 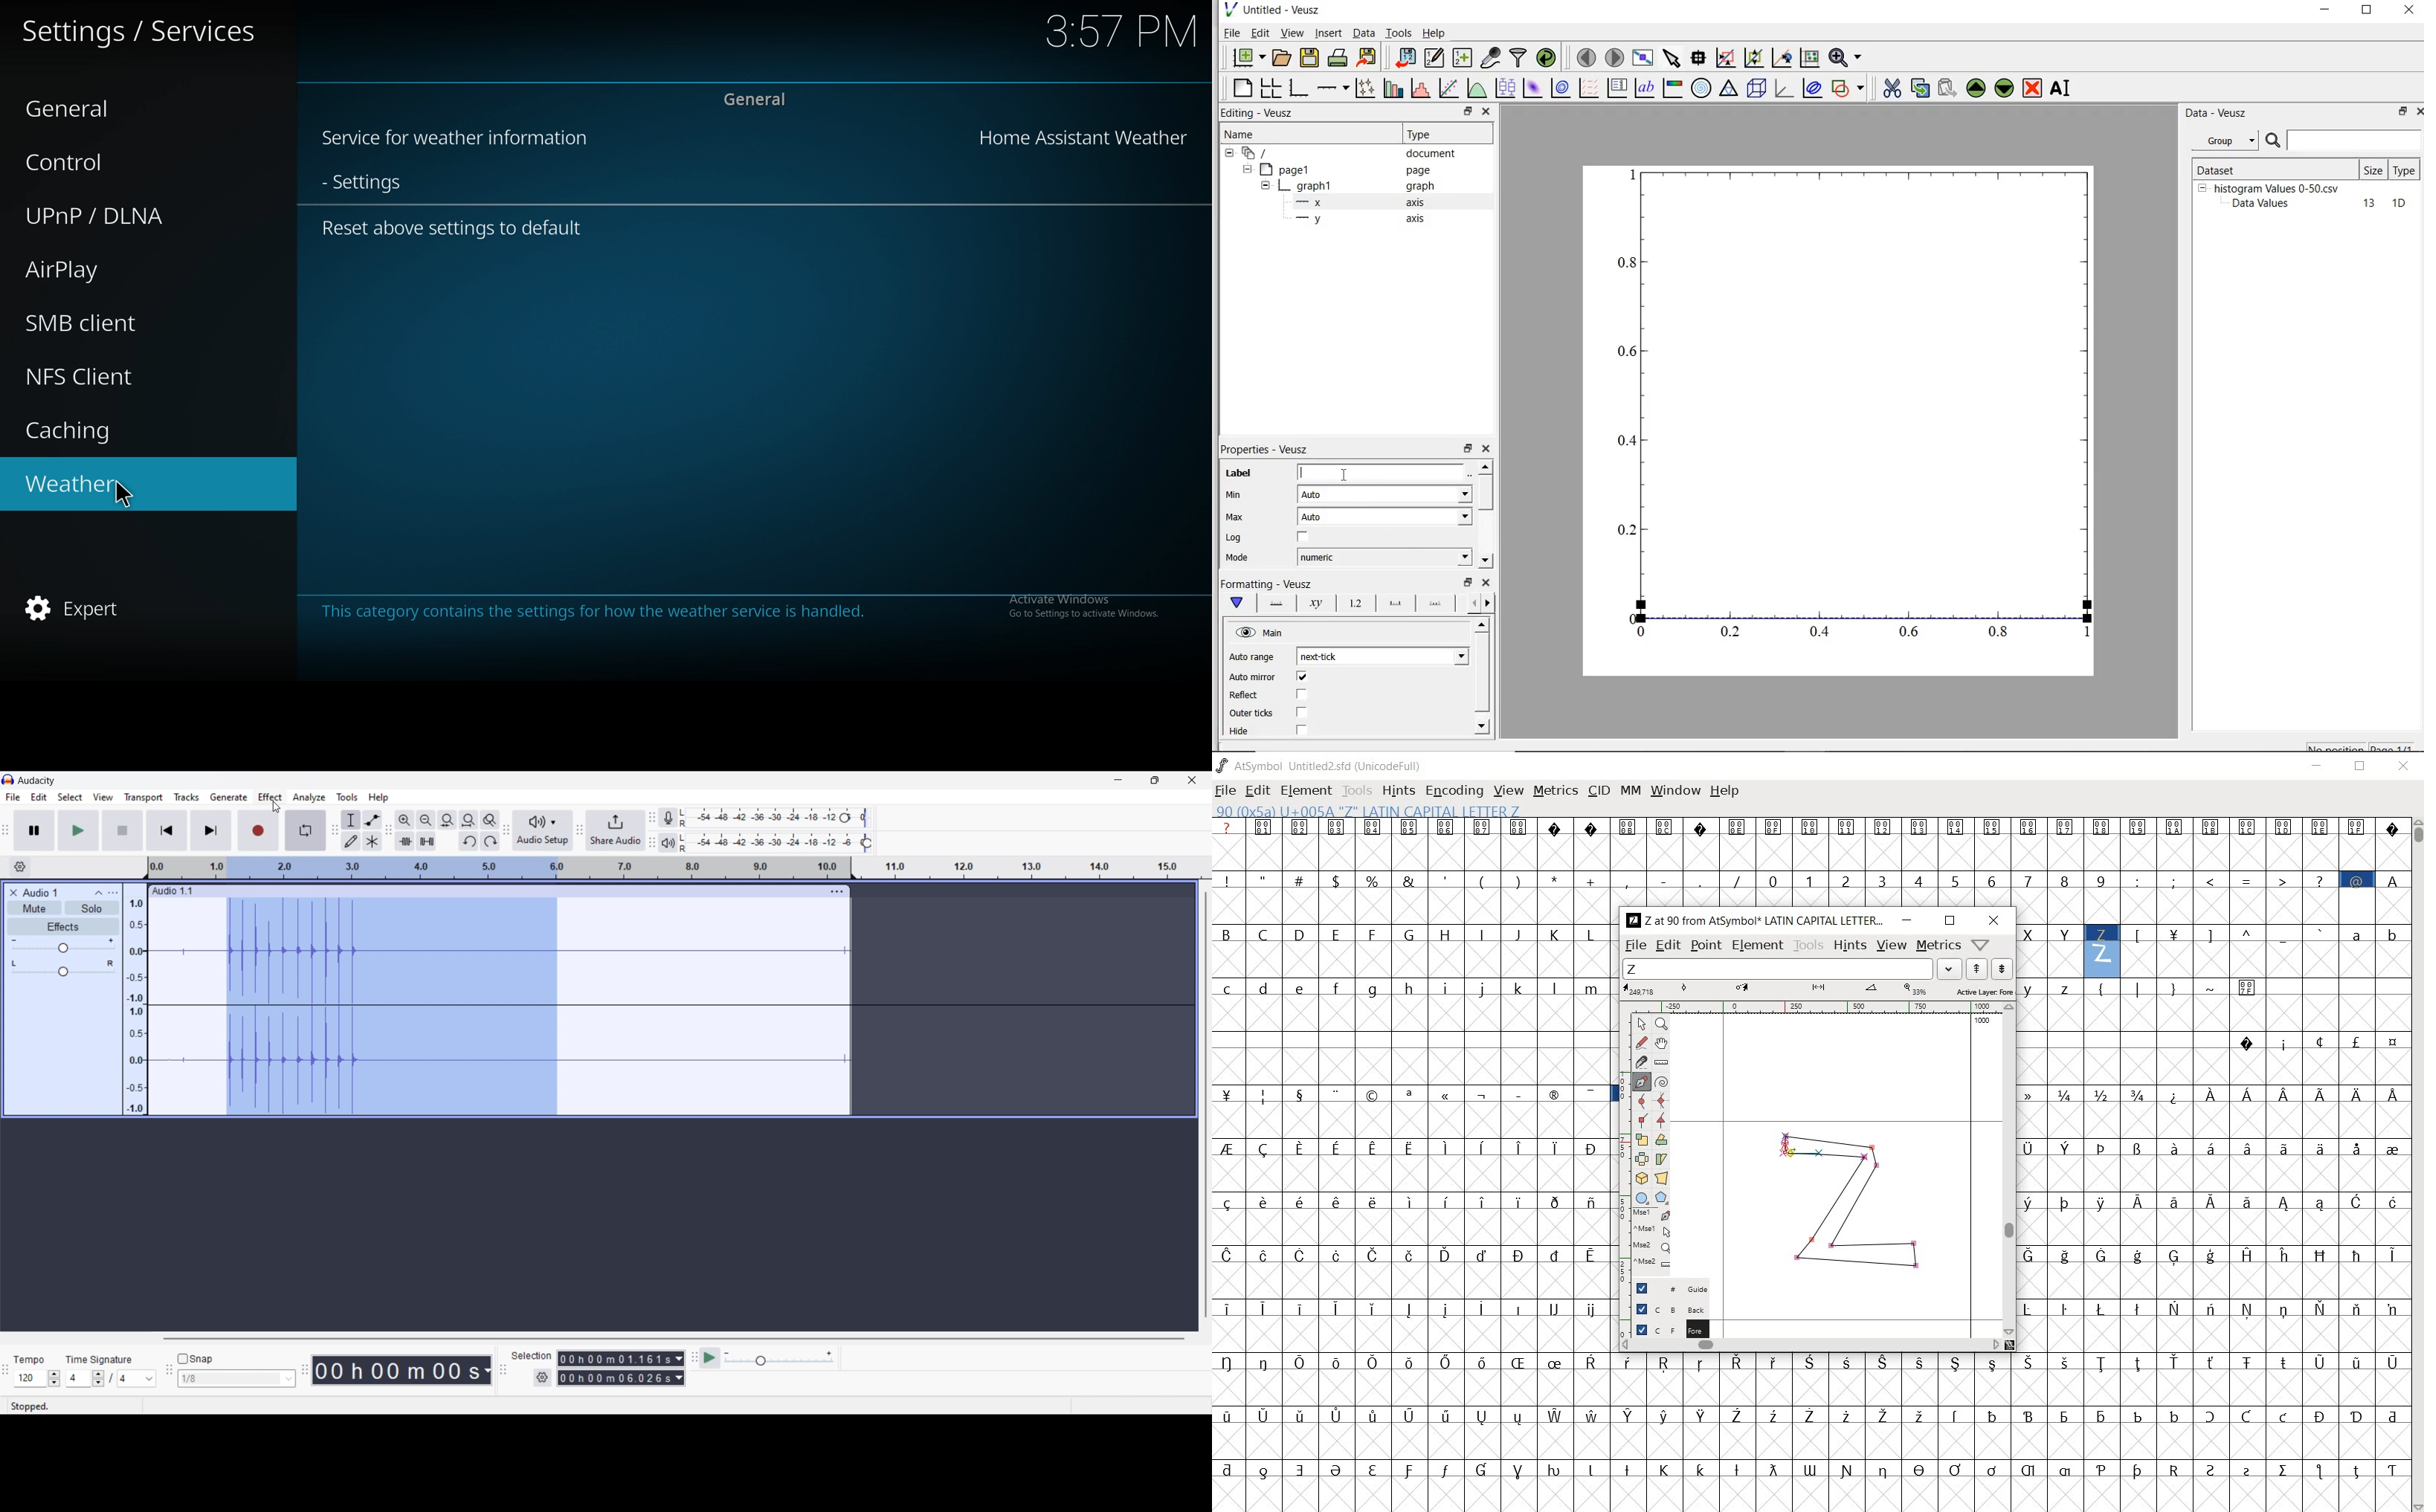 I want to click on caching, so click(x=130, y=428).